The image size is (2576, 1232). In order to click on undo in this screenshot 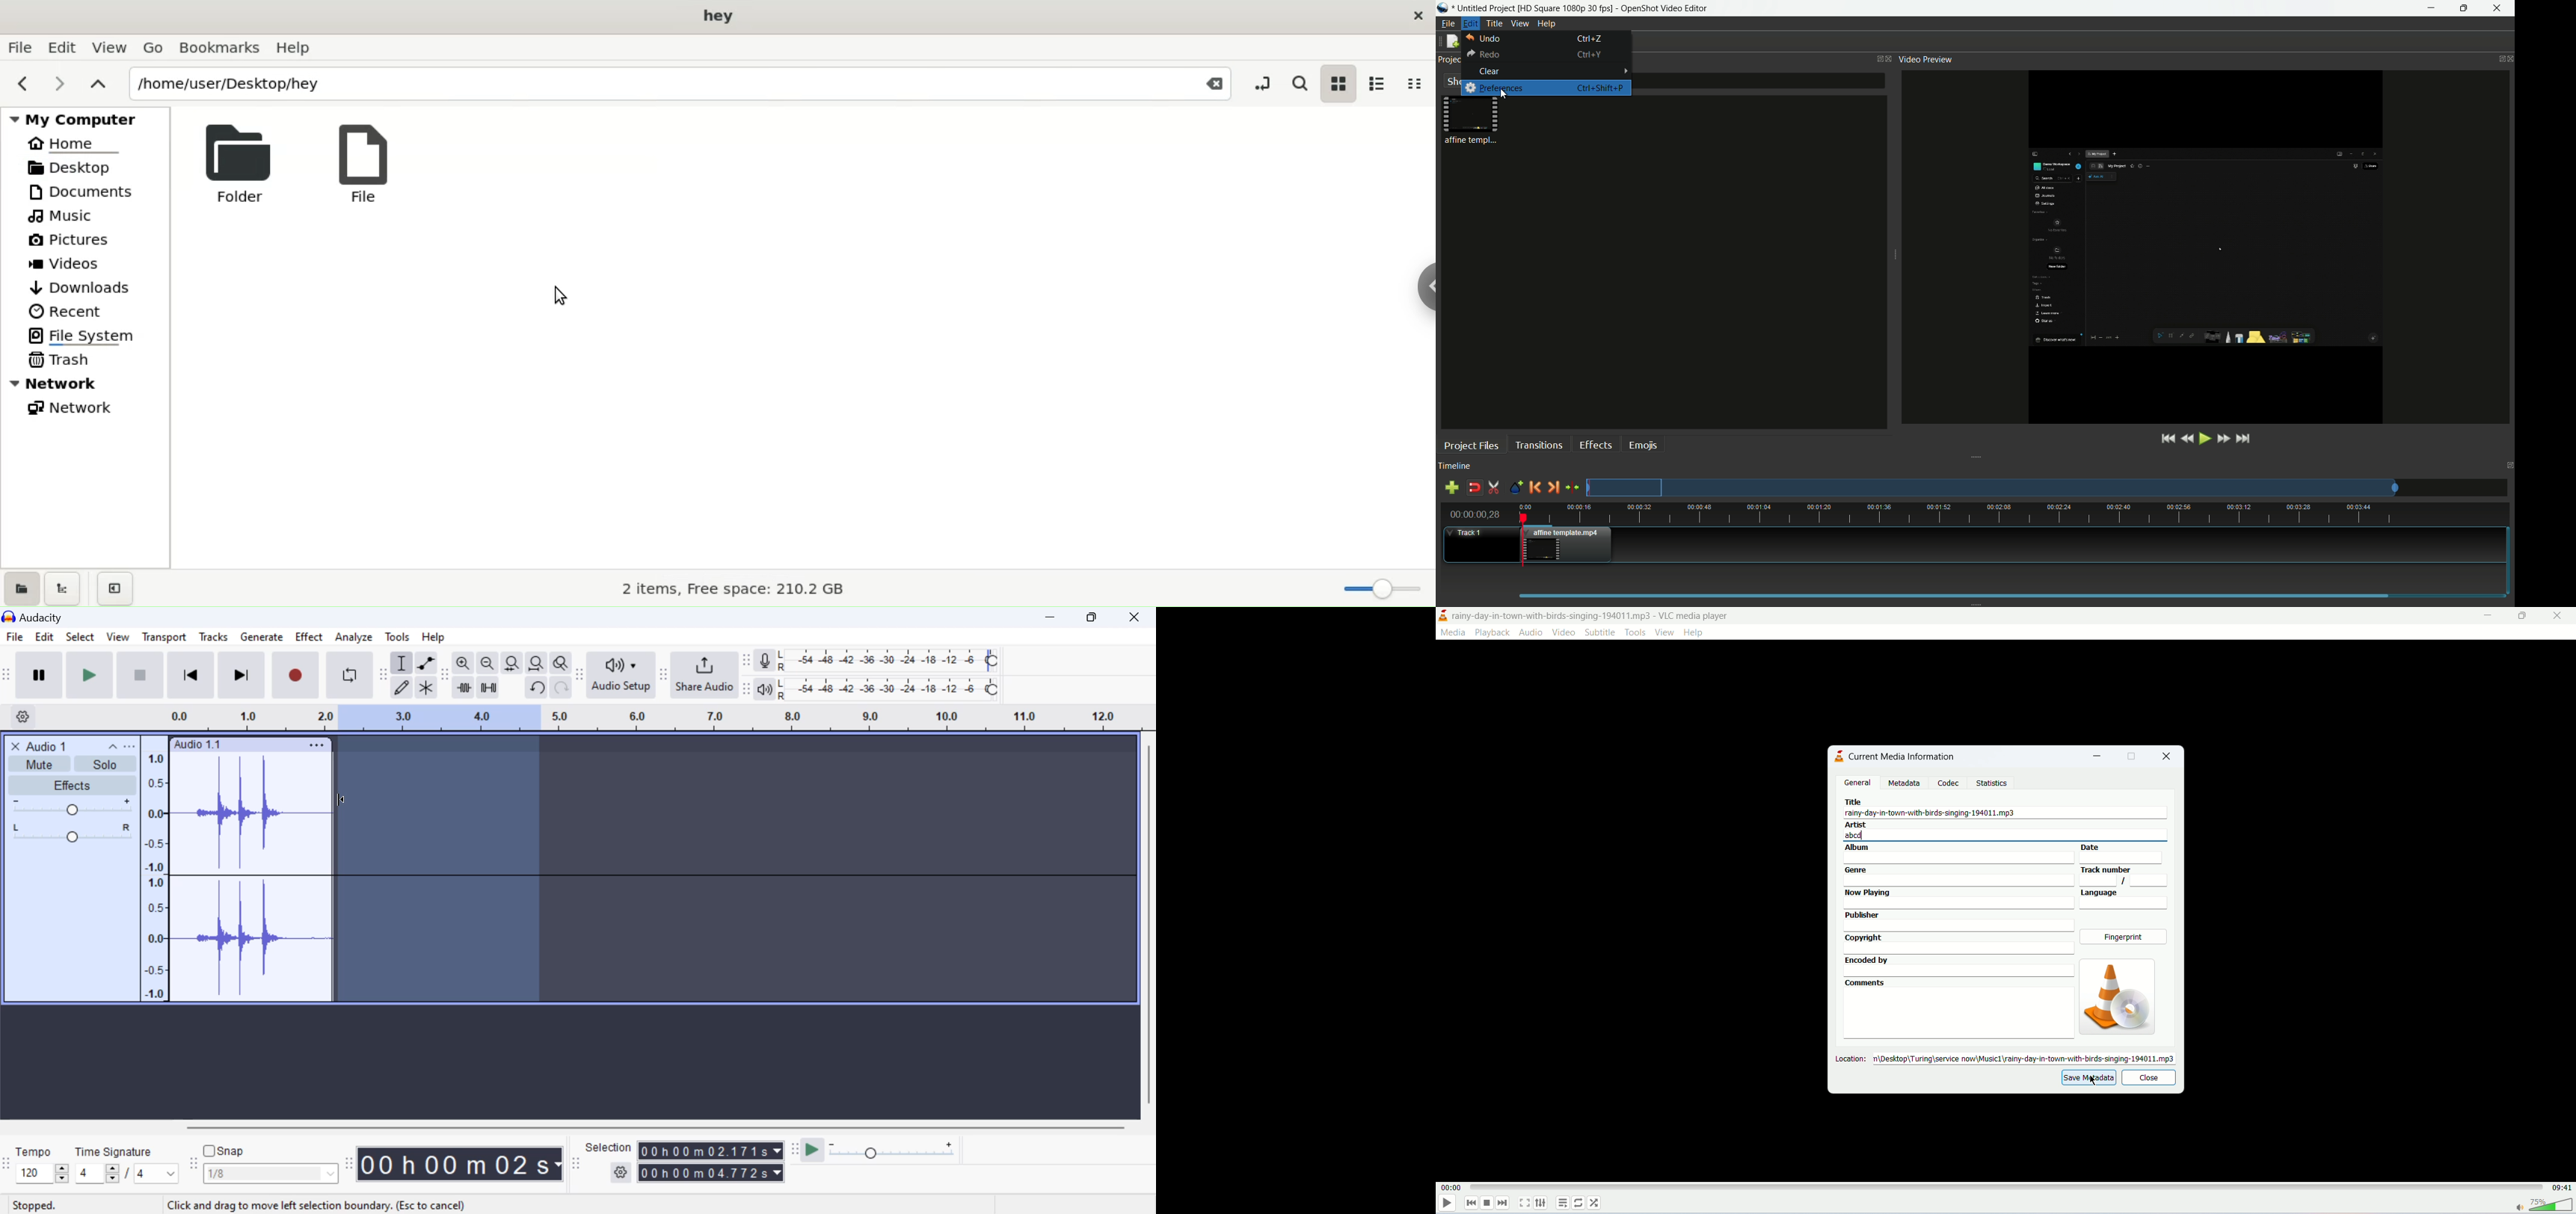, I will do `click(1482, 38)`.